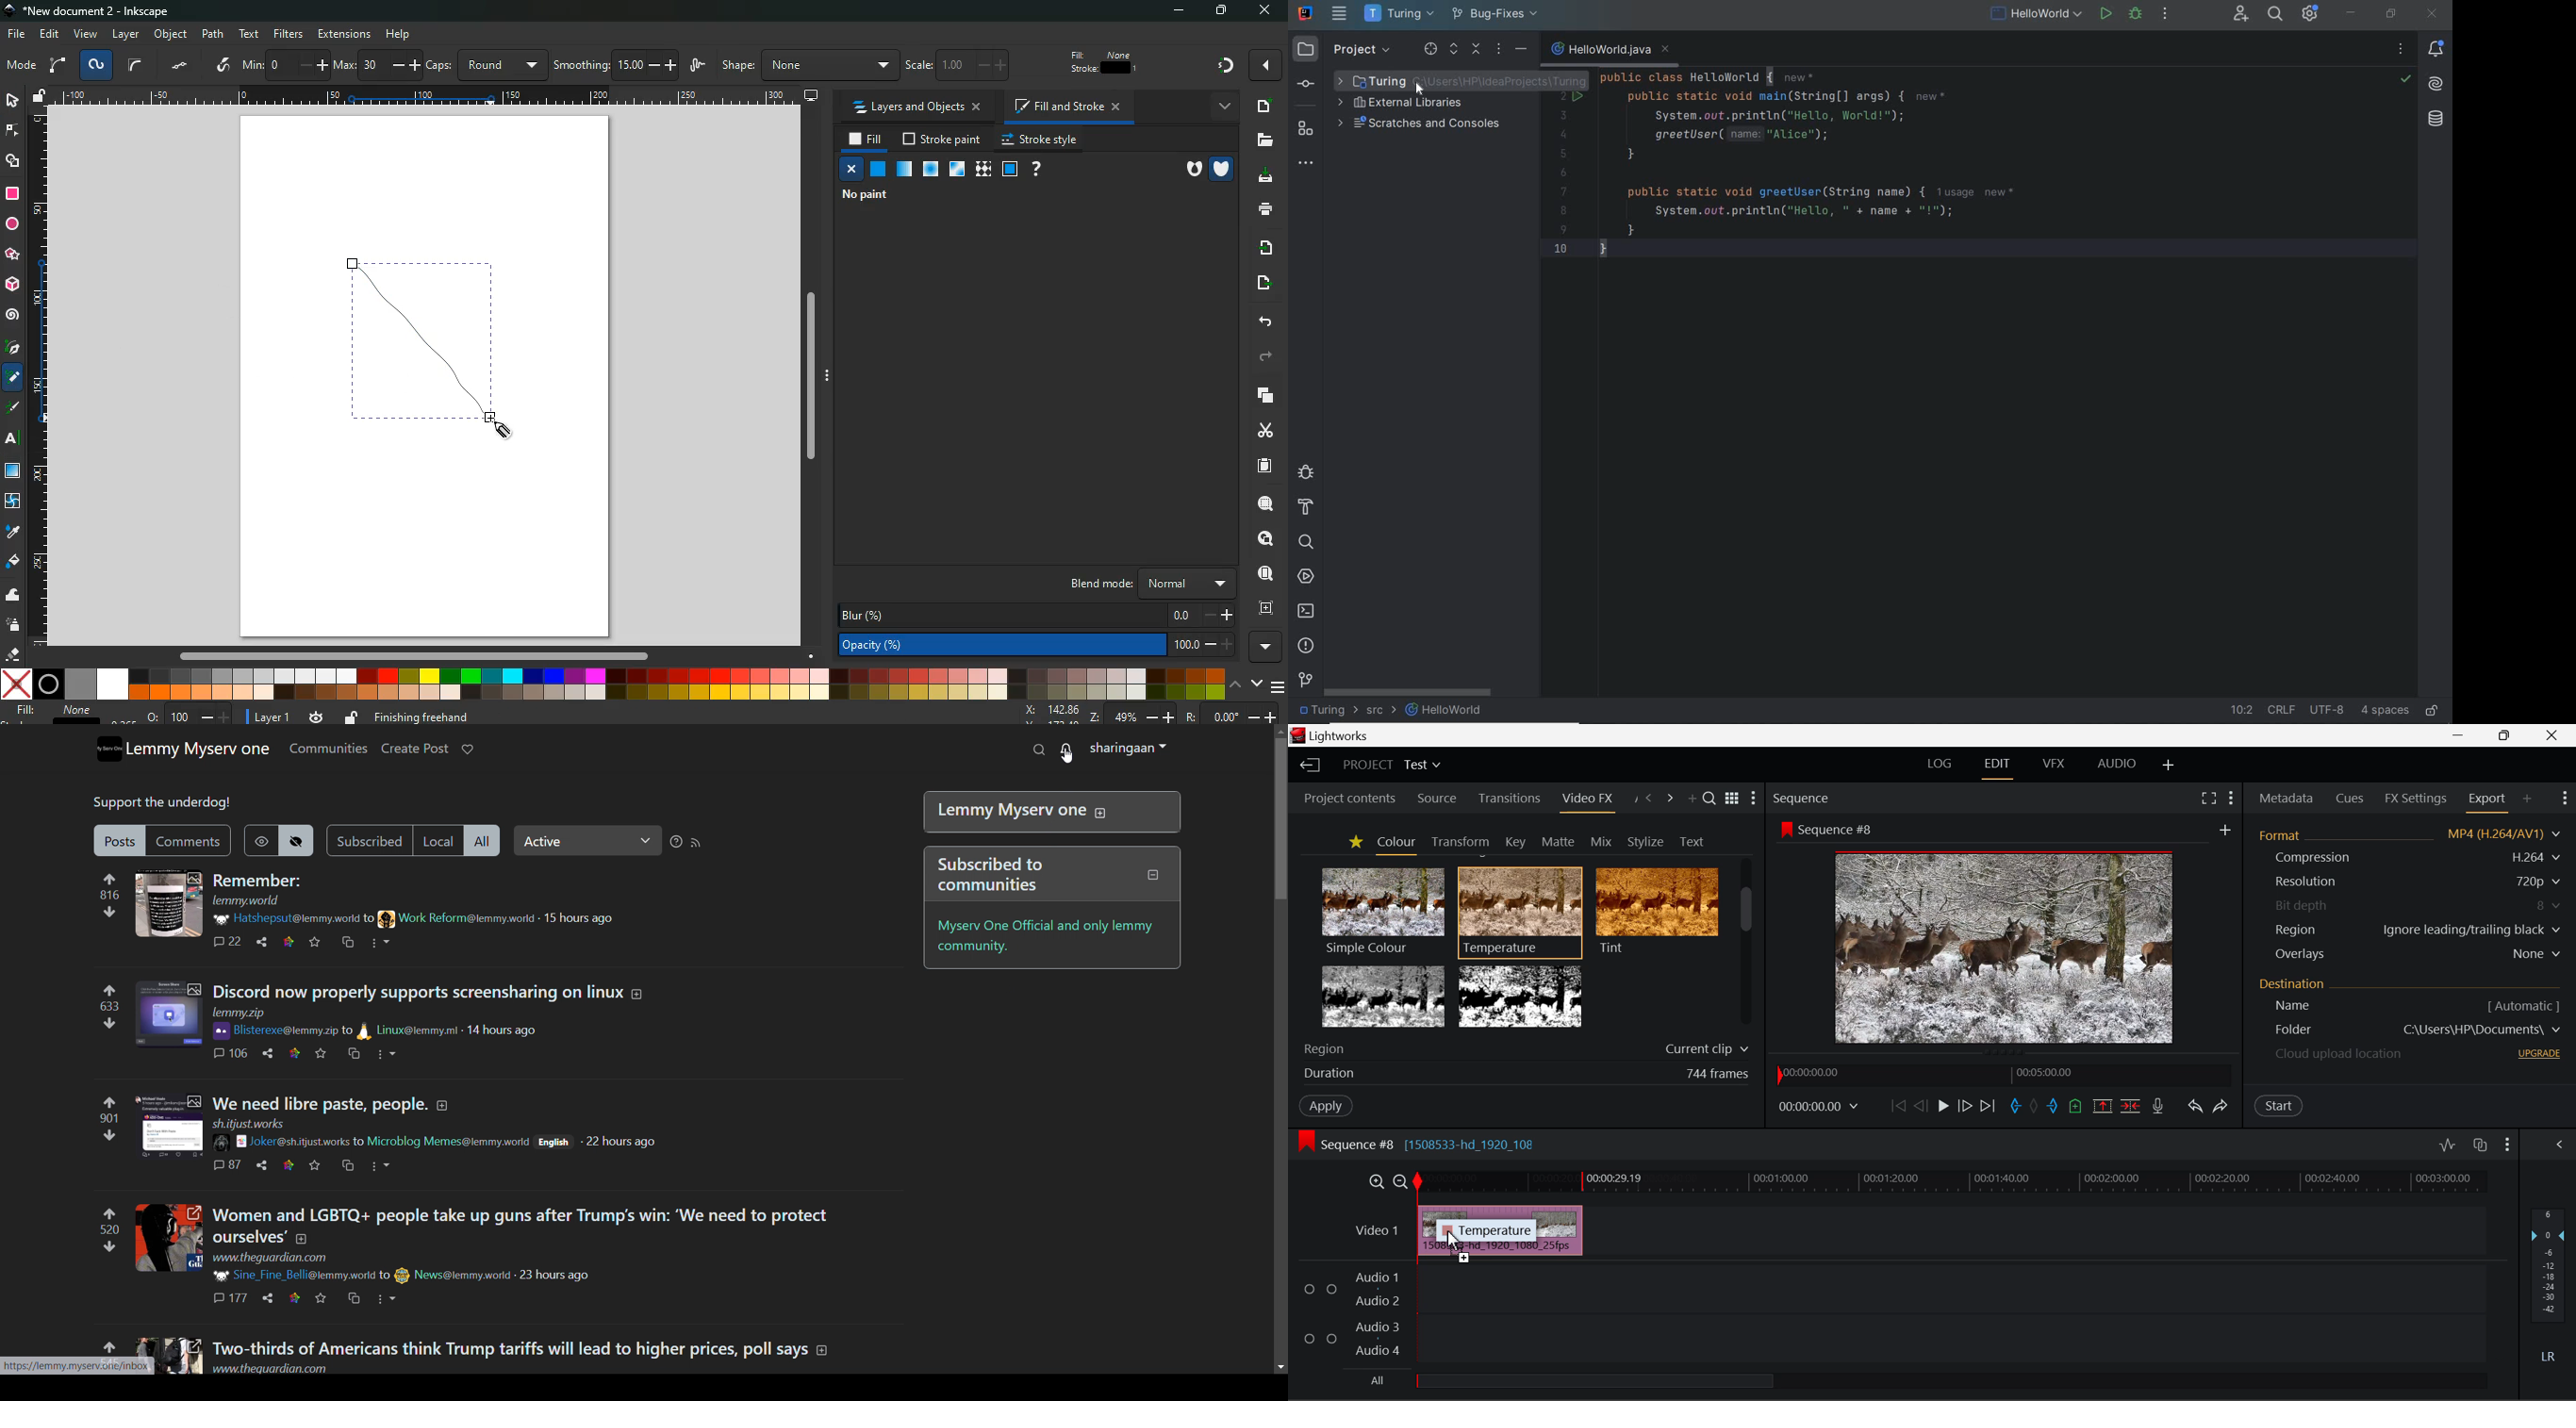  What do you see at coordinates (1263, 572) in the screenshot?
I see `find` at bounding box center [1263, 572].